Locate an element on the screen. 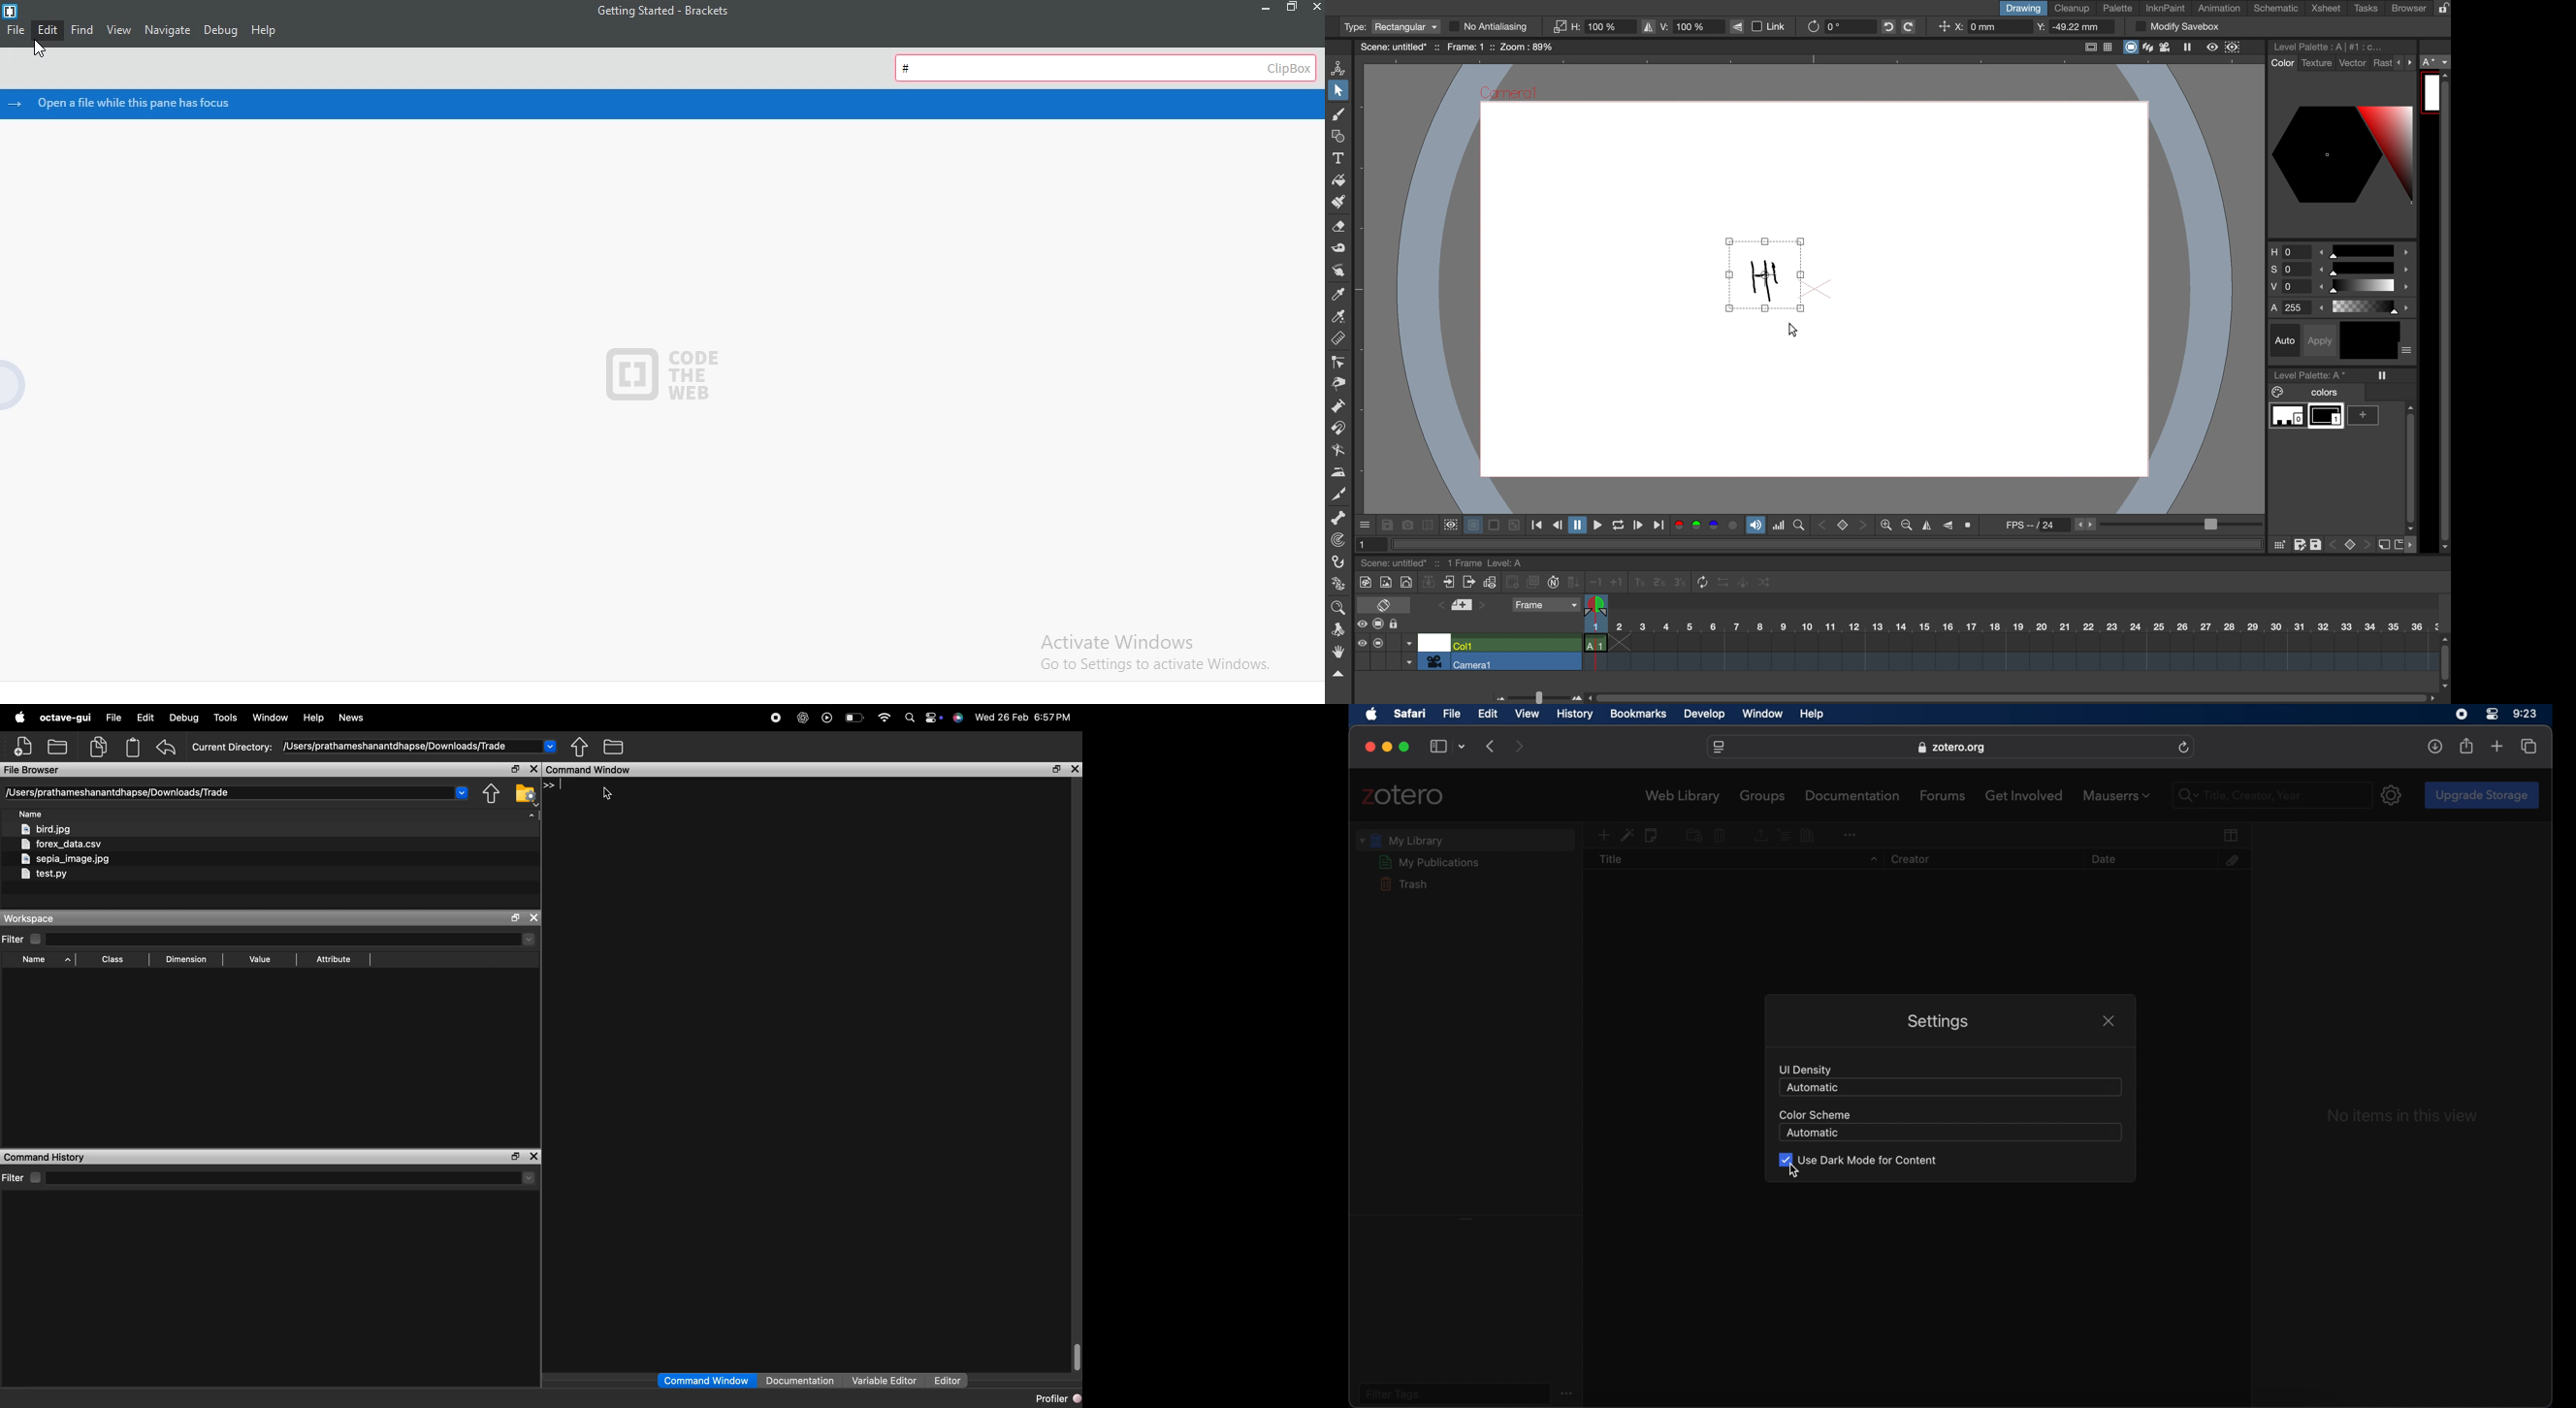  a is located at coordinates (2437, 62).